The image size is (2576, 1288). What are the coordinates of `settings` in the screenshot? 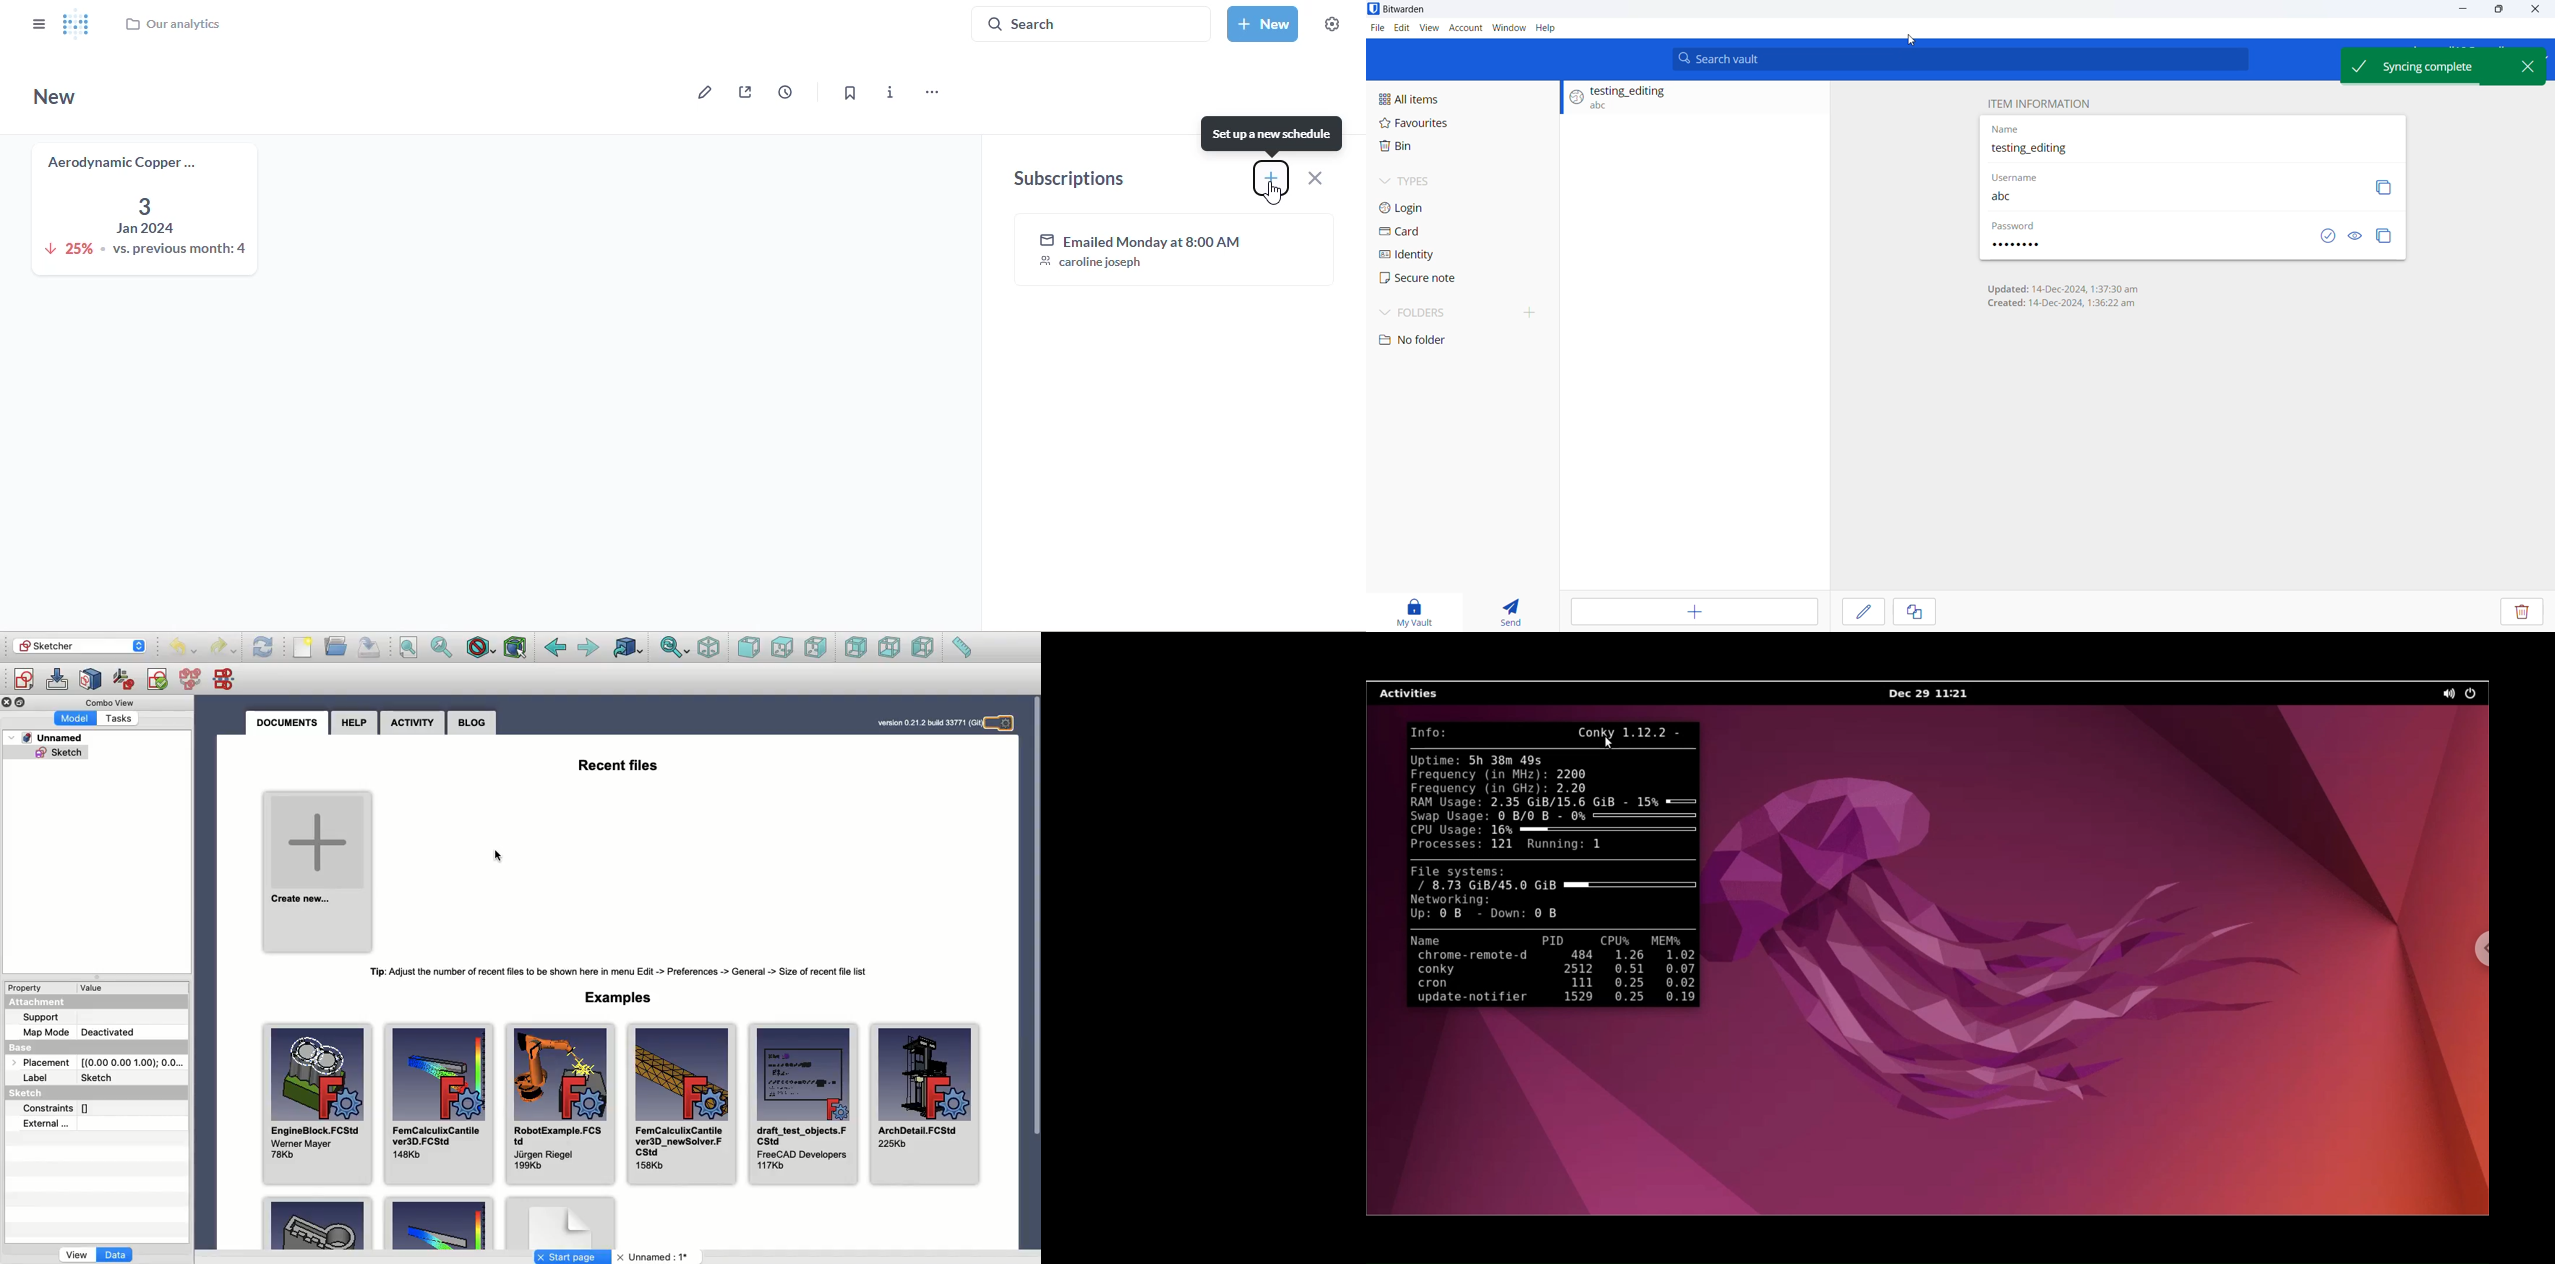 It's located at (1332, 24).